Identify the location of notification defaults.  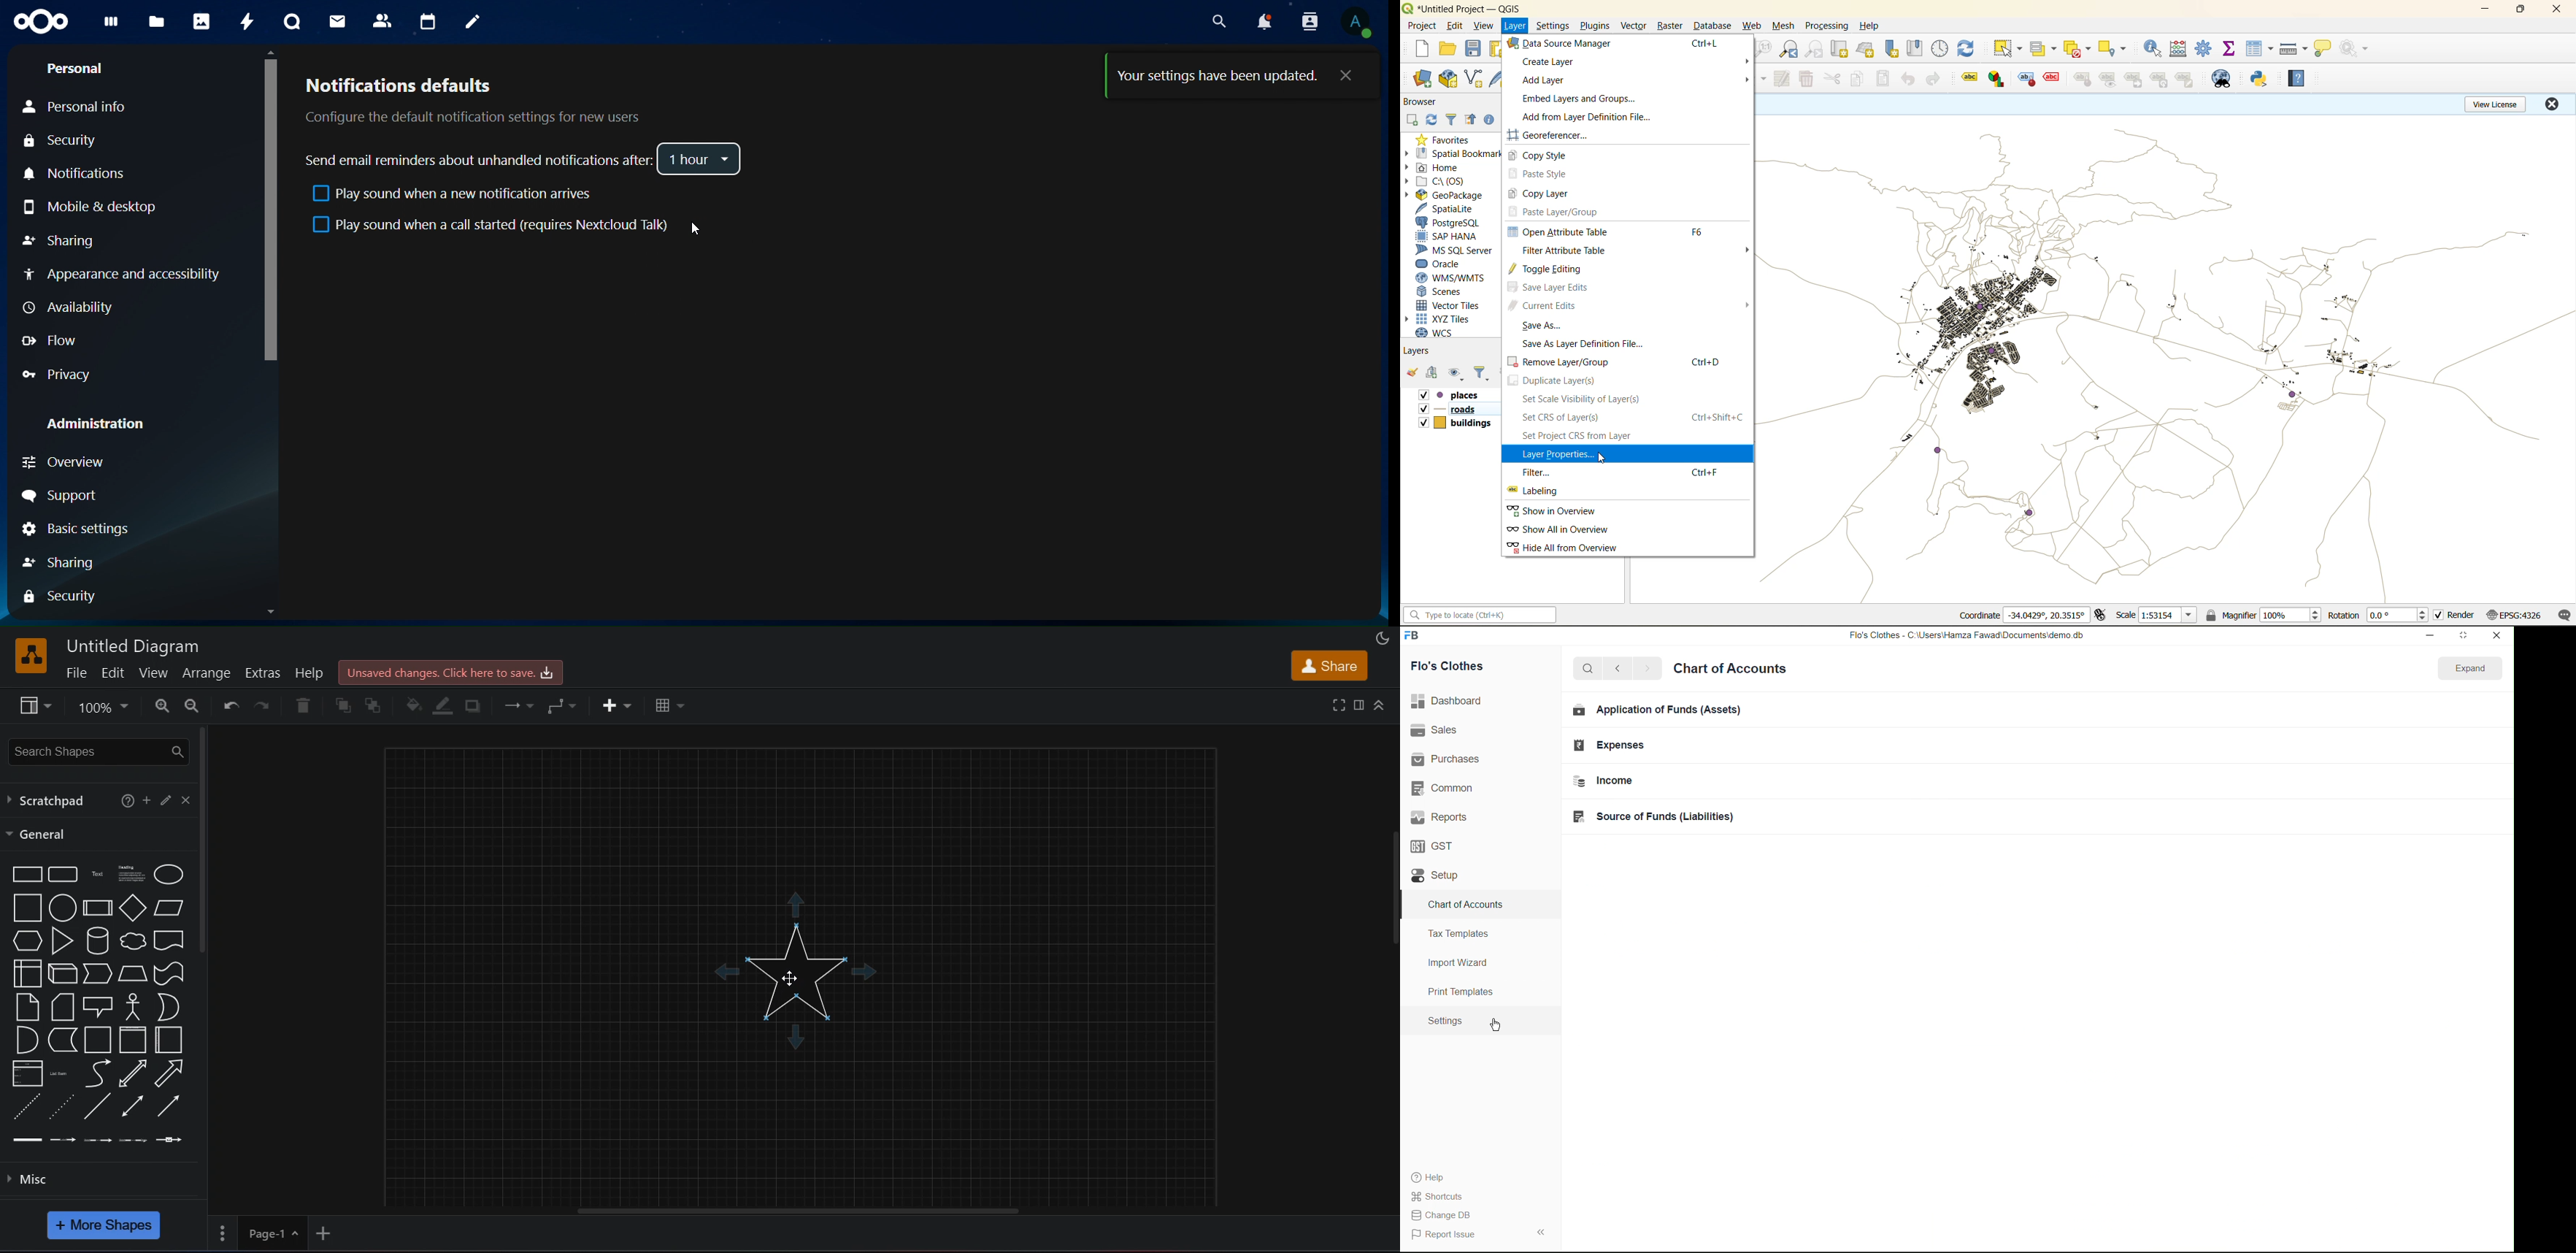
(470, 99).